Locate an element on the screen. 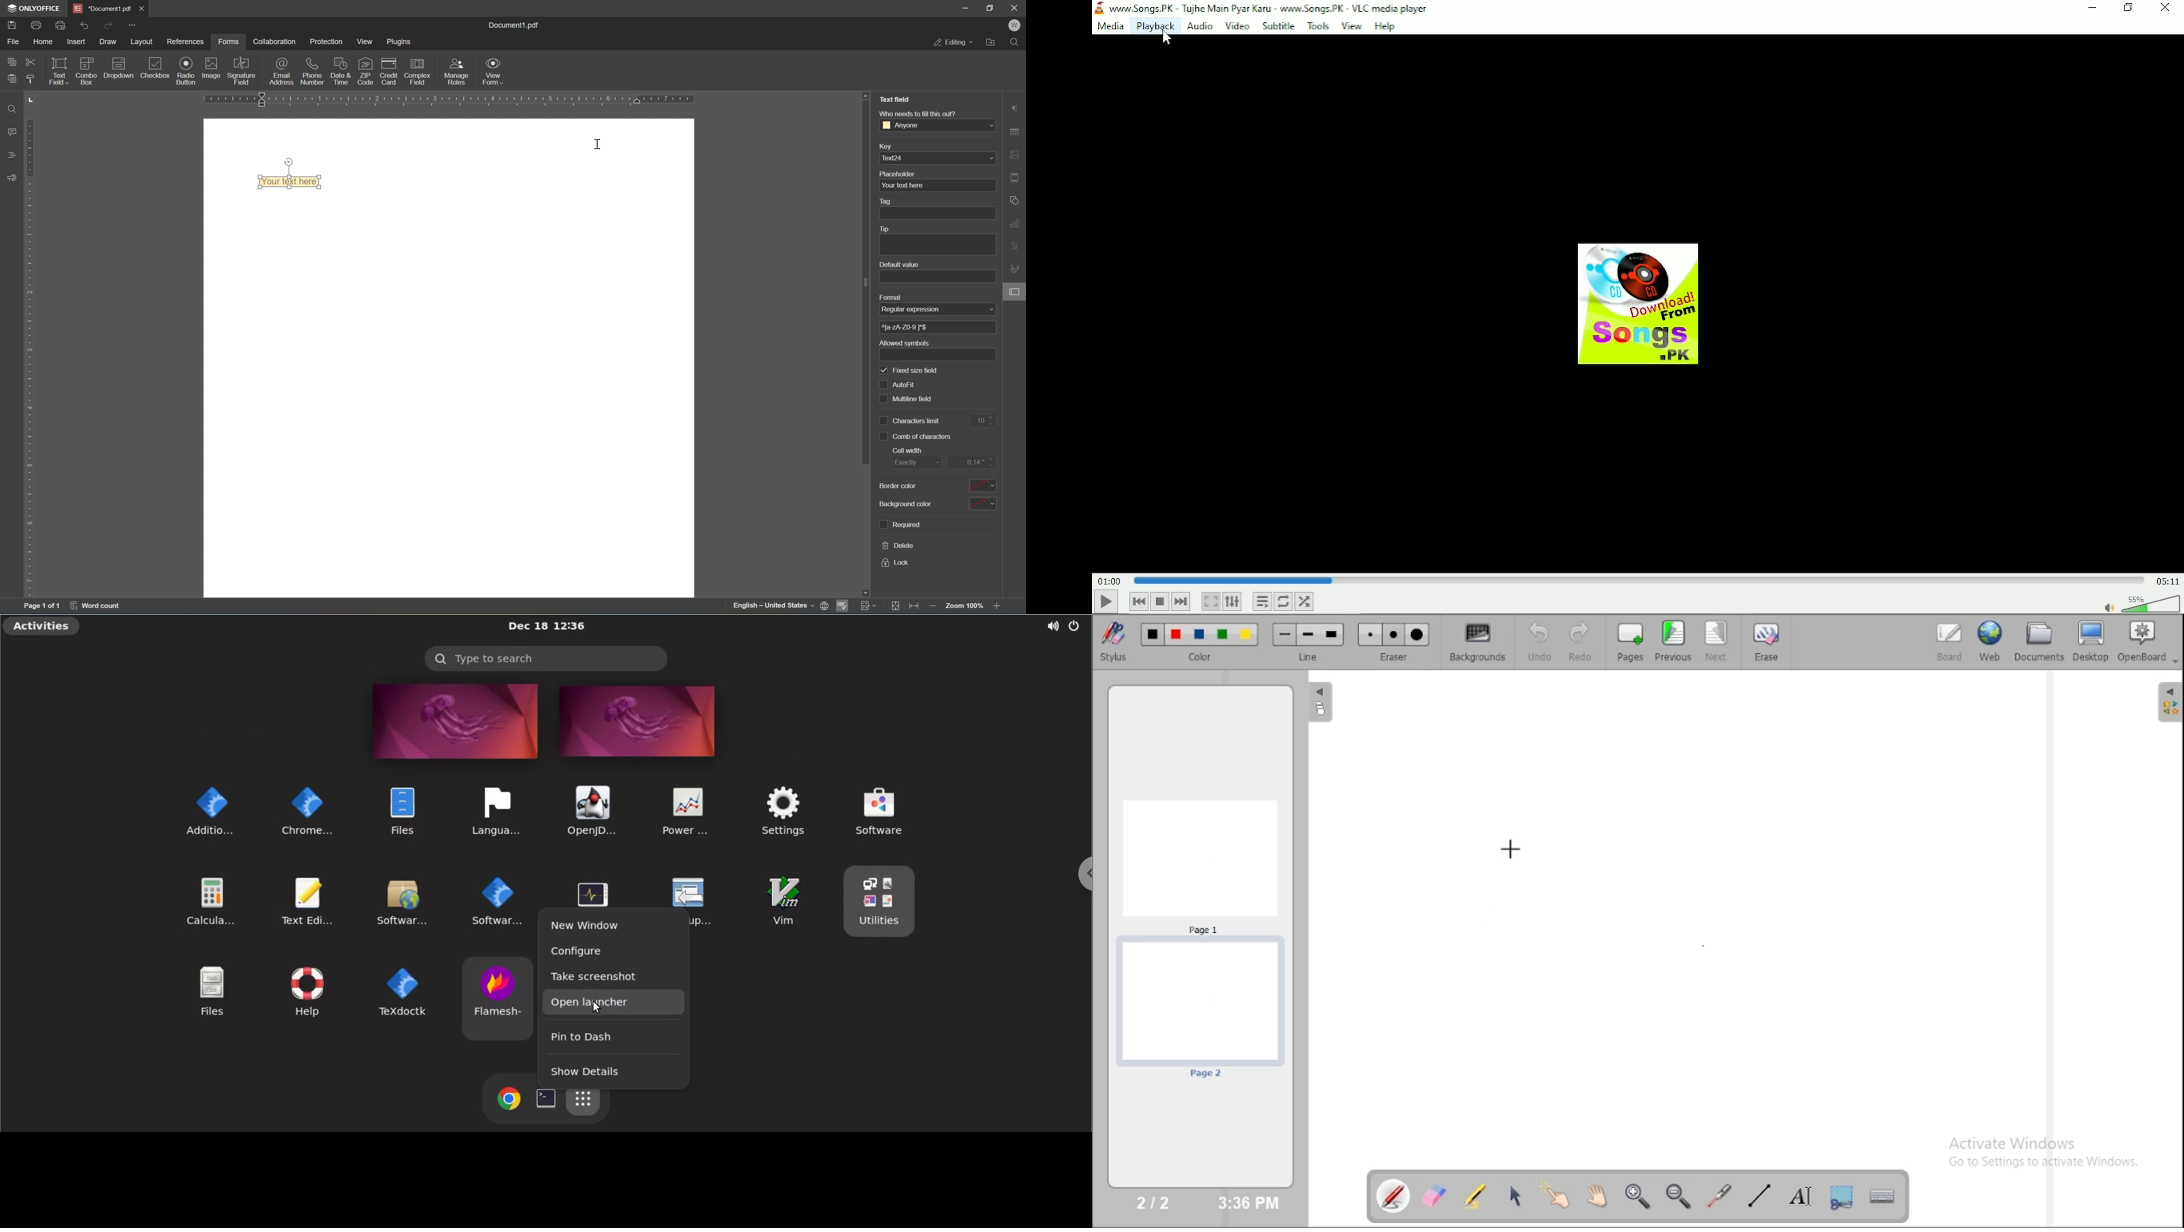  sound settings menu is located at coordinates (1044, 624).